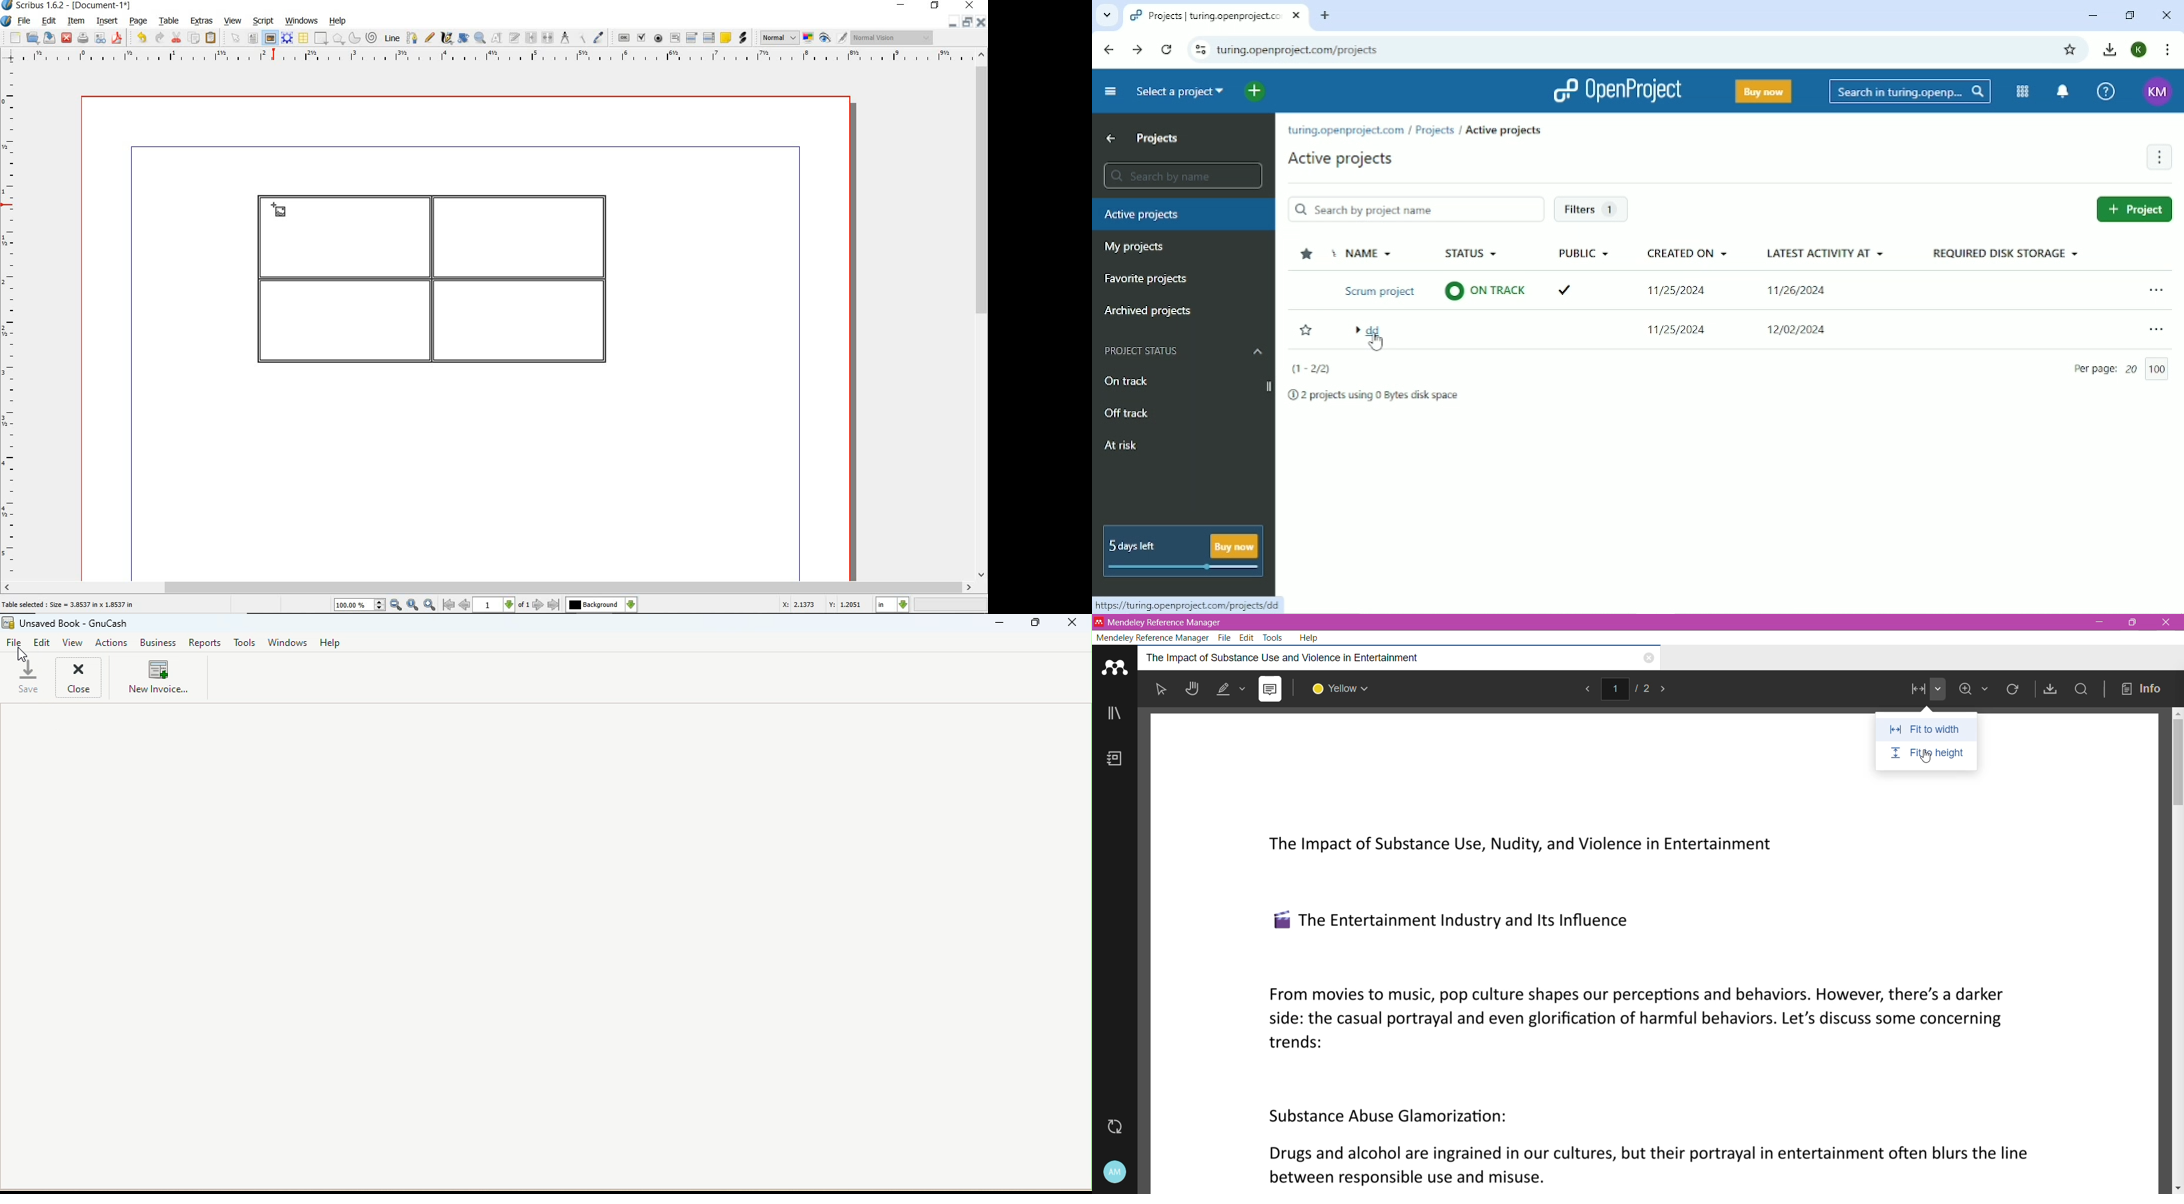 This screenshot has width=2184, height=1204. Describe the element at coordinates (1687, 294) in the screenshot. I see `Created on` at that location.